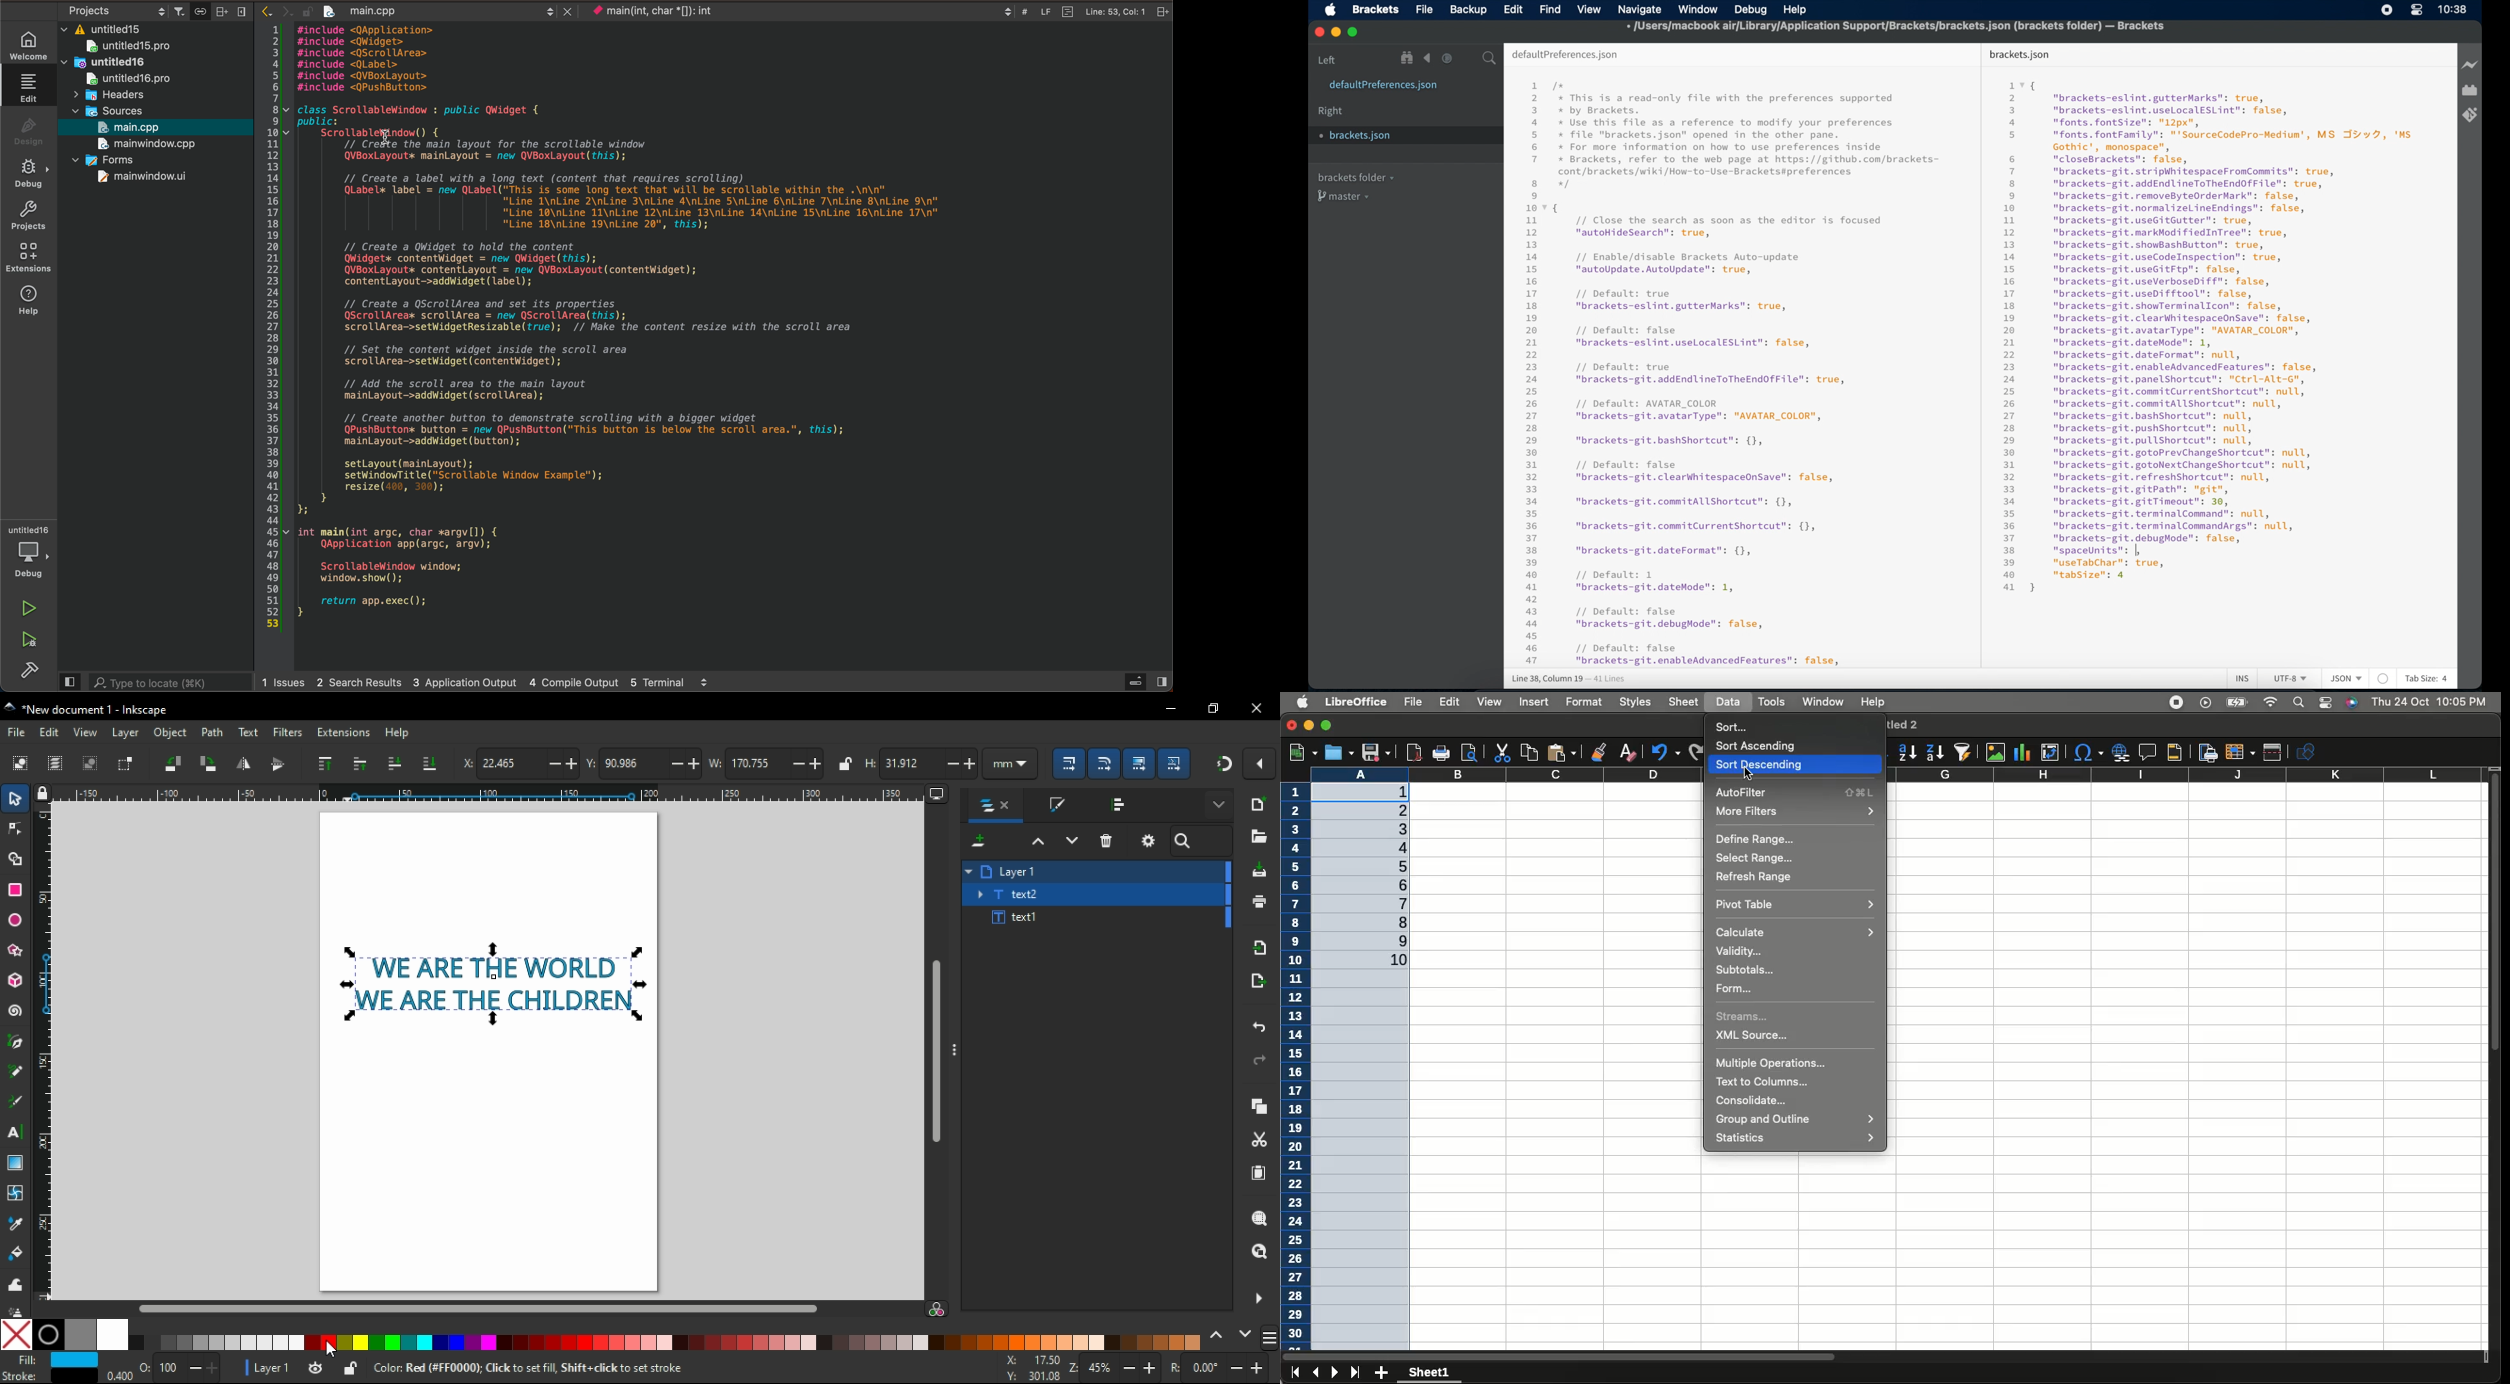 The width and height of the screenshot is (2520, 1400). What do you see at coordinates (1383, 85) in the screenshot?
I see `defaultpreferences.json` at bounding box center [1383, 85].